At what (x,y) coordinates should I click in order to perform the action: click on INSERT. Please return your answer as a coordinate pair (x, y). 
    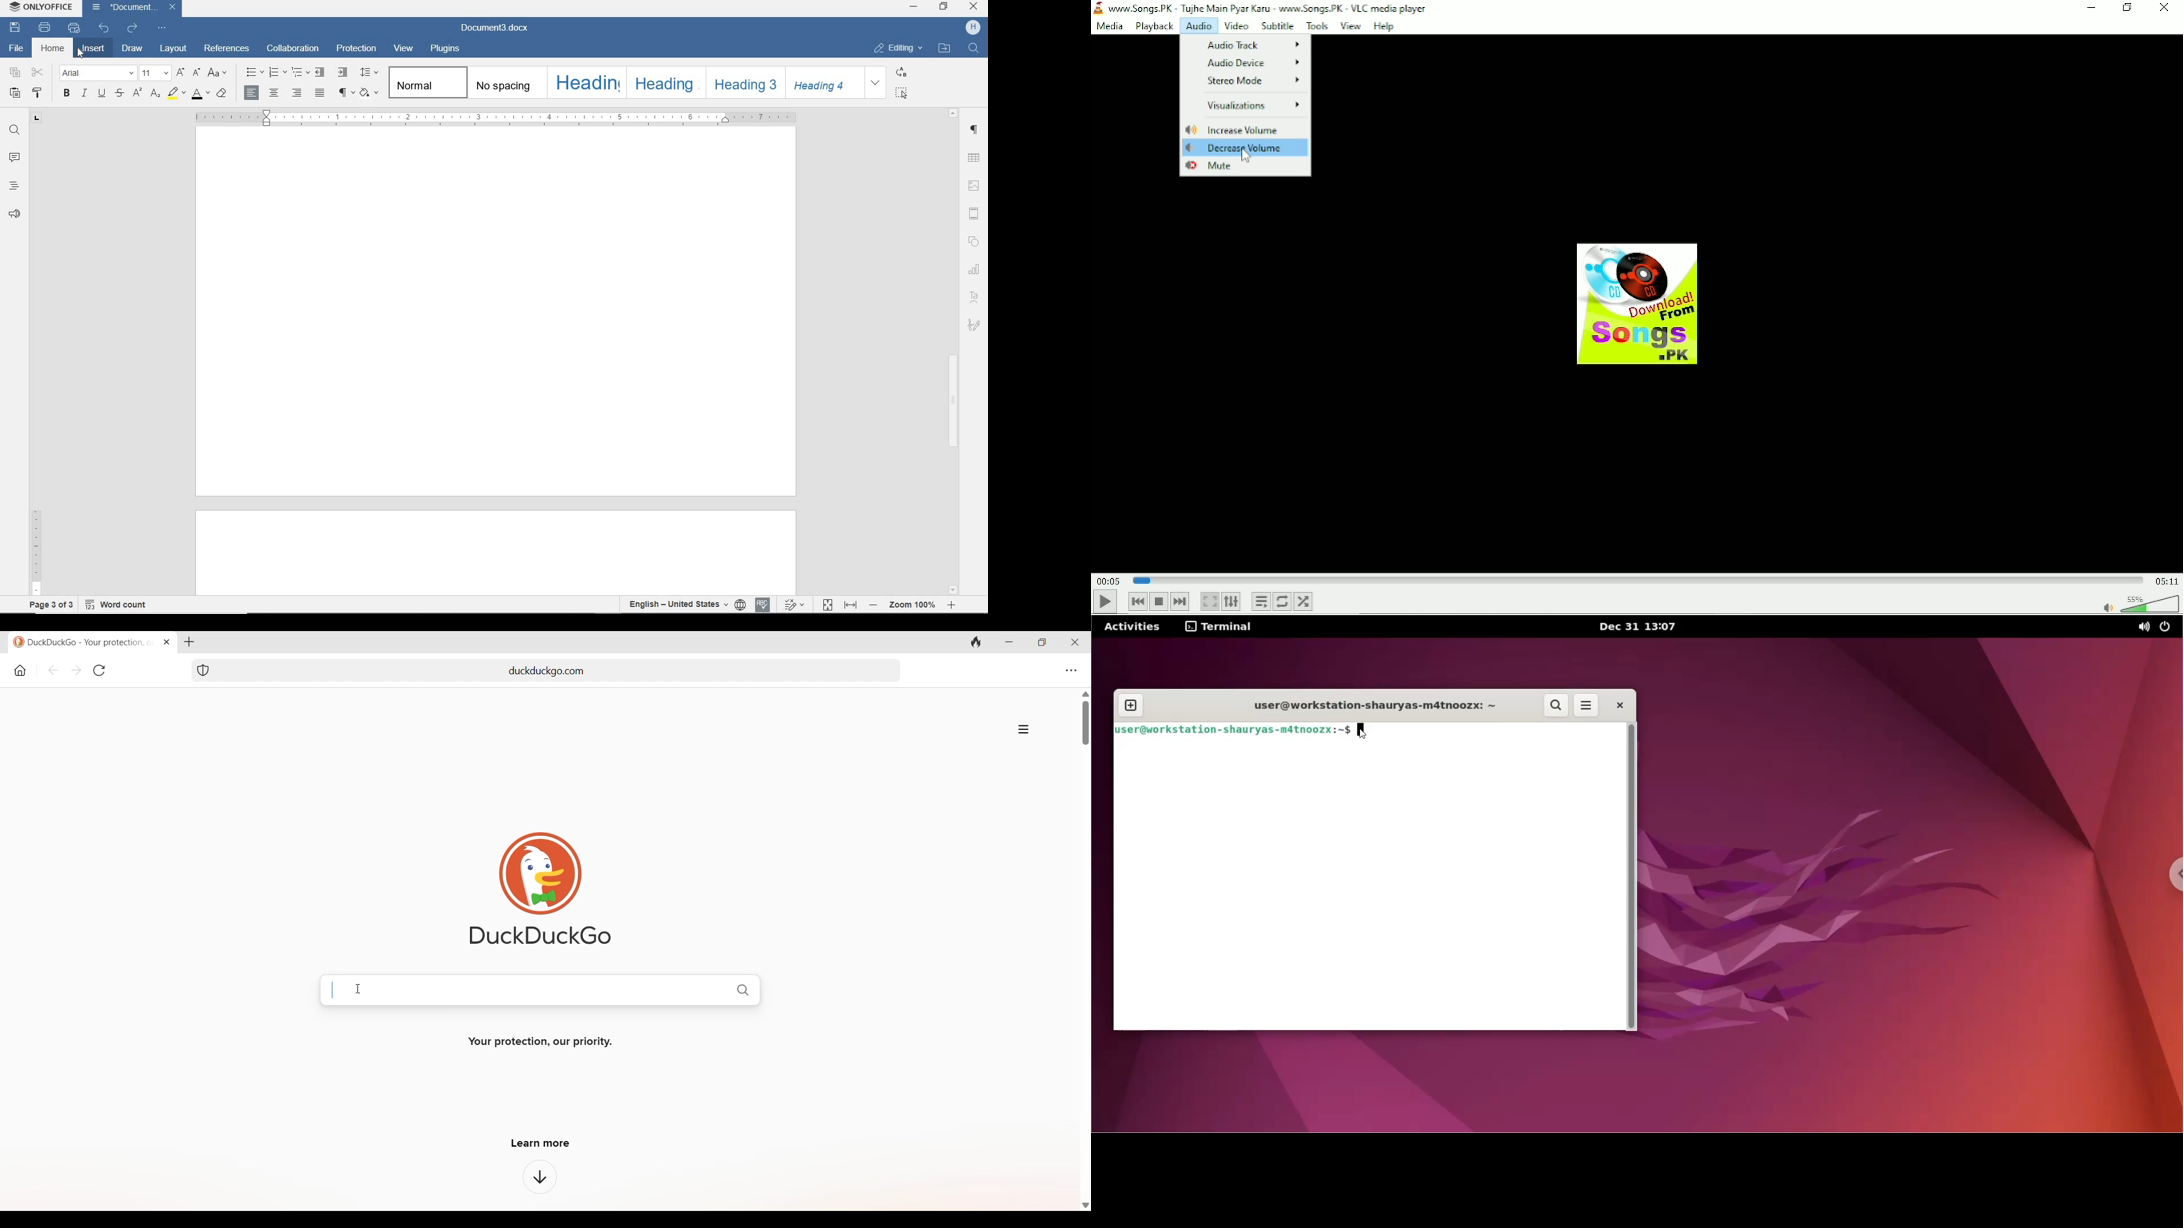
    Looking at the image, I should click on (94, 50).